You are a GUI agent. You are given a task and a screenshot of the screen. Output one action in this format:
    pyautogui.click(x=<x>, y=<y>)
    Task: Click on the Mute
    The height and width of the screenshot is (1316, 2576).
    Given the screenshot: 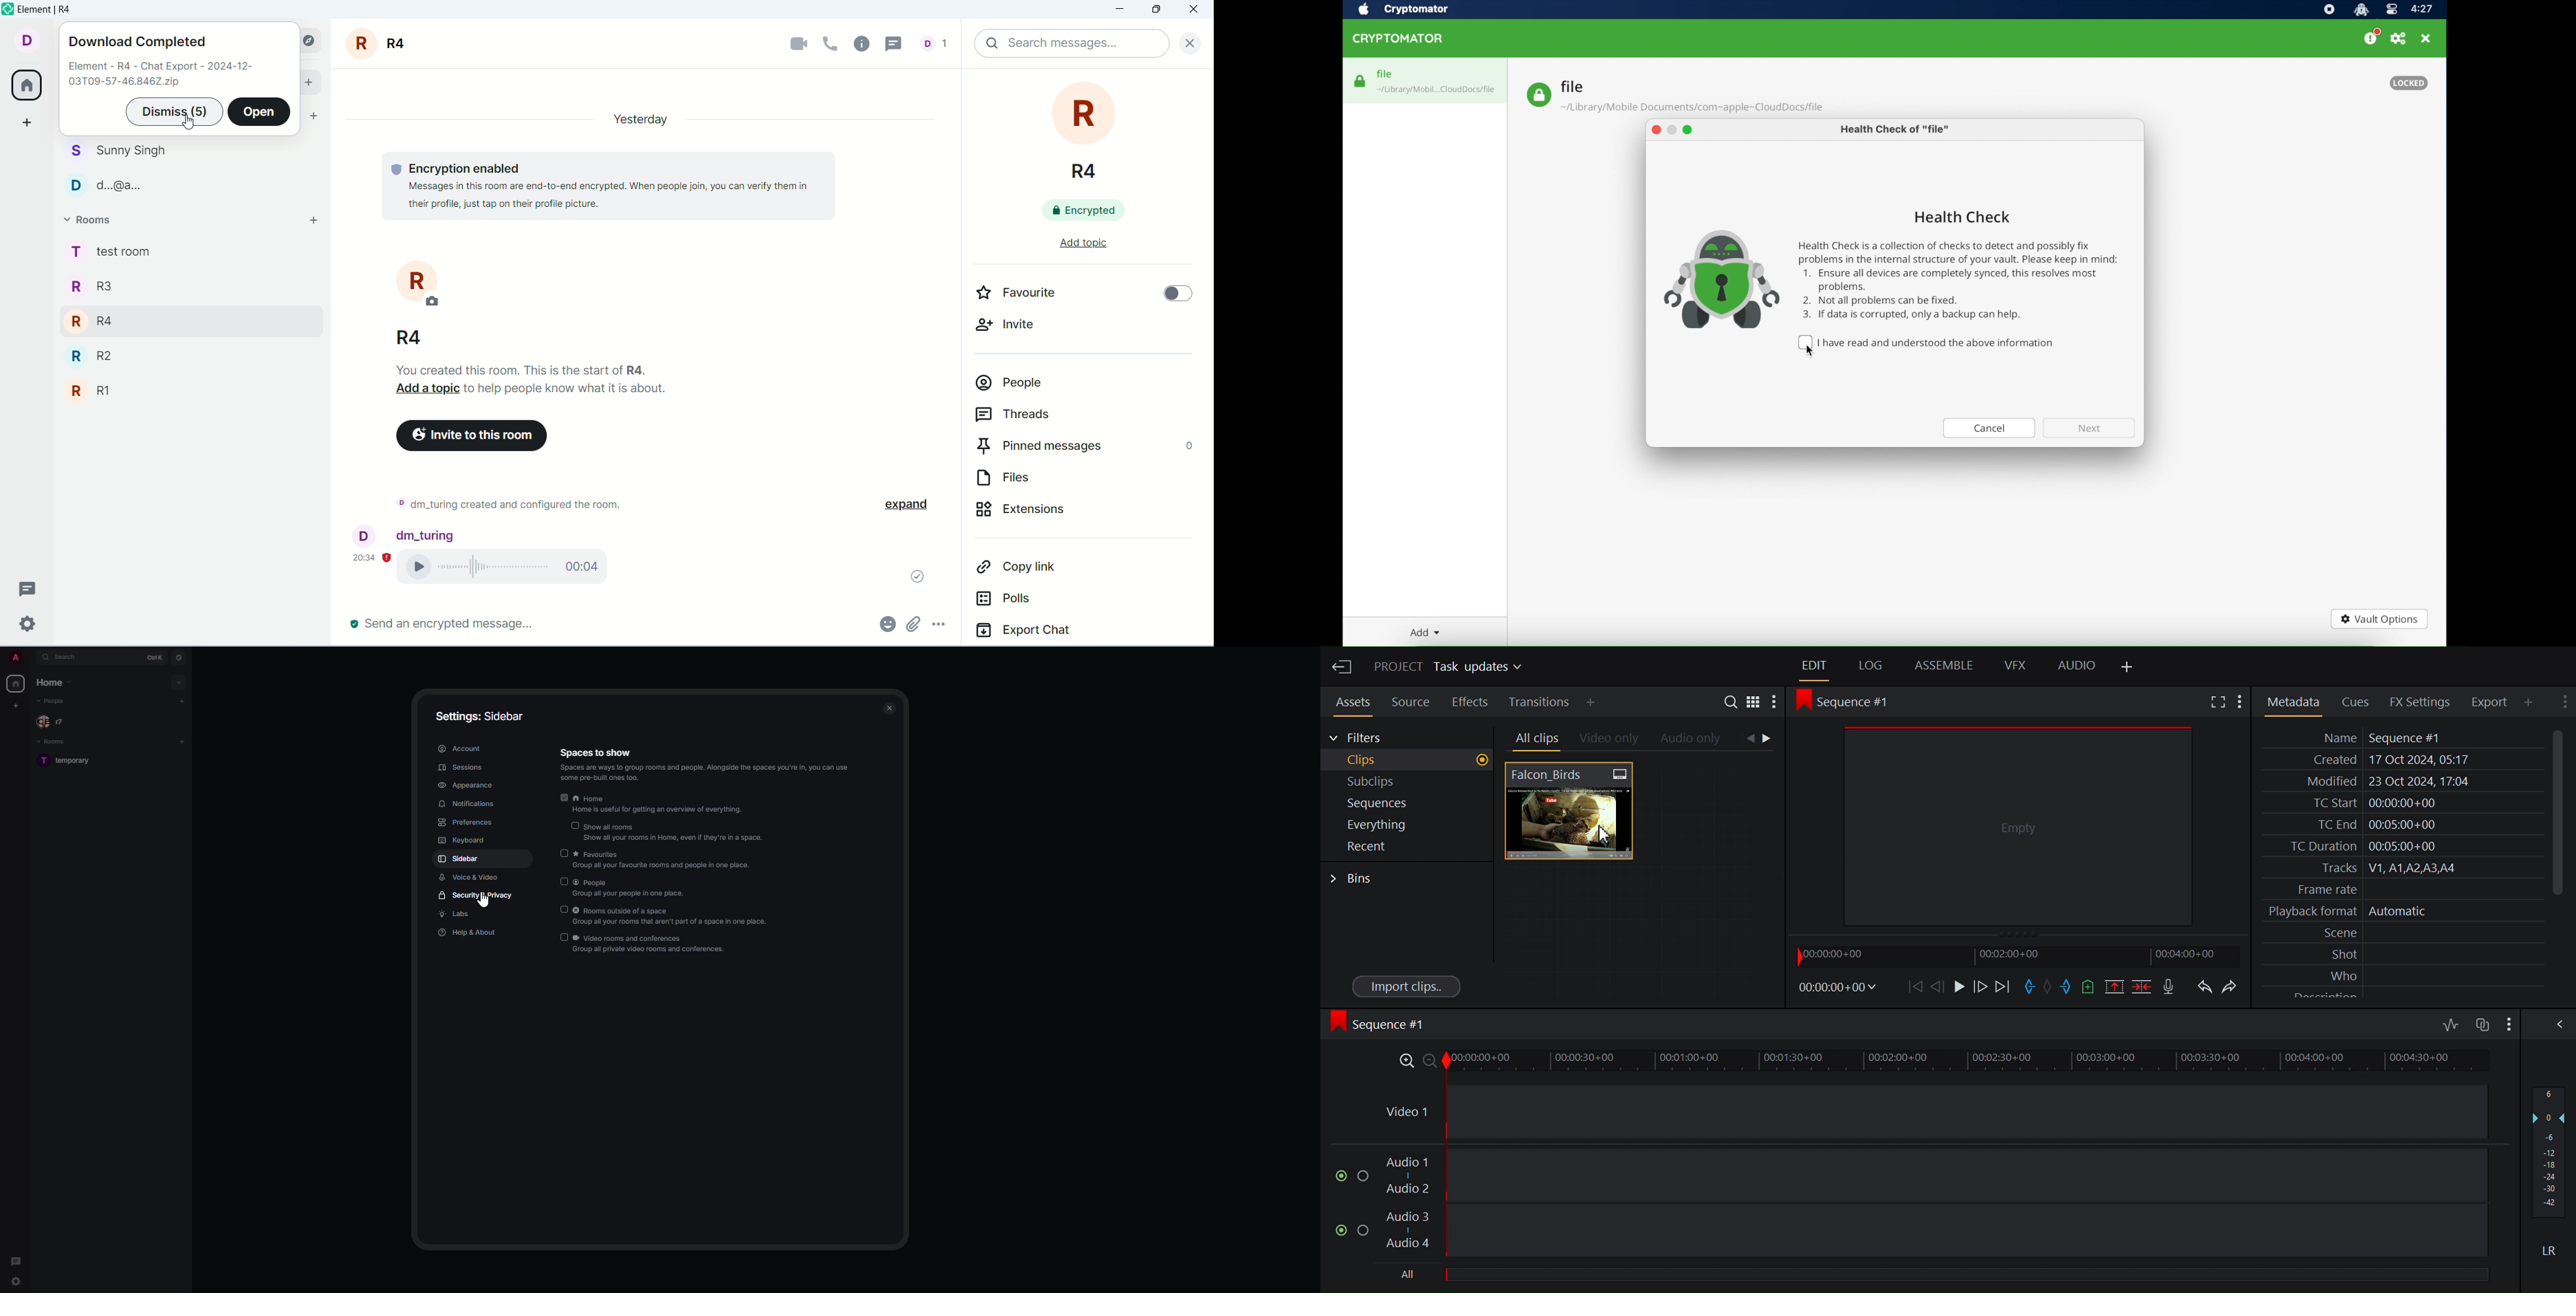 What is the action you would take?
    pyautogui.click(x=2551, y=1250)
    